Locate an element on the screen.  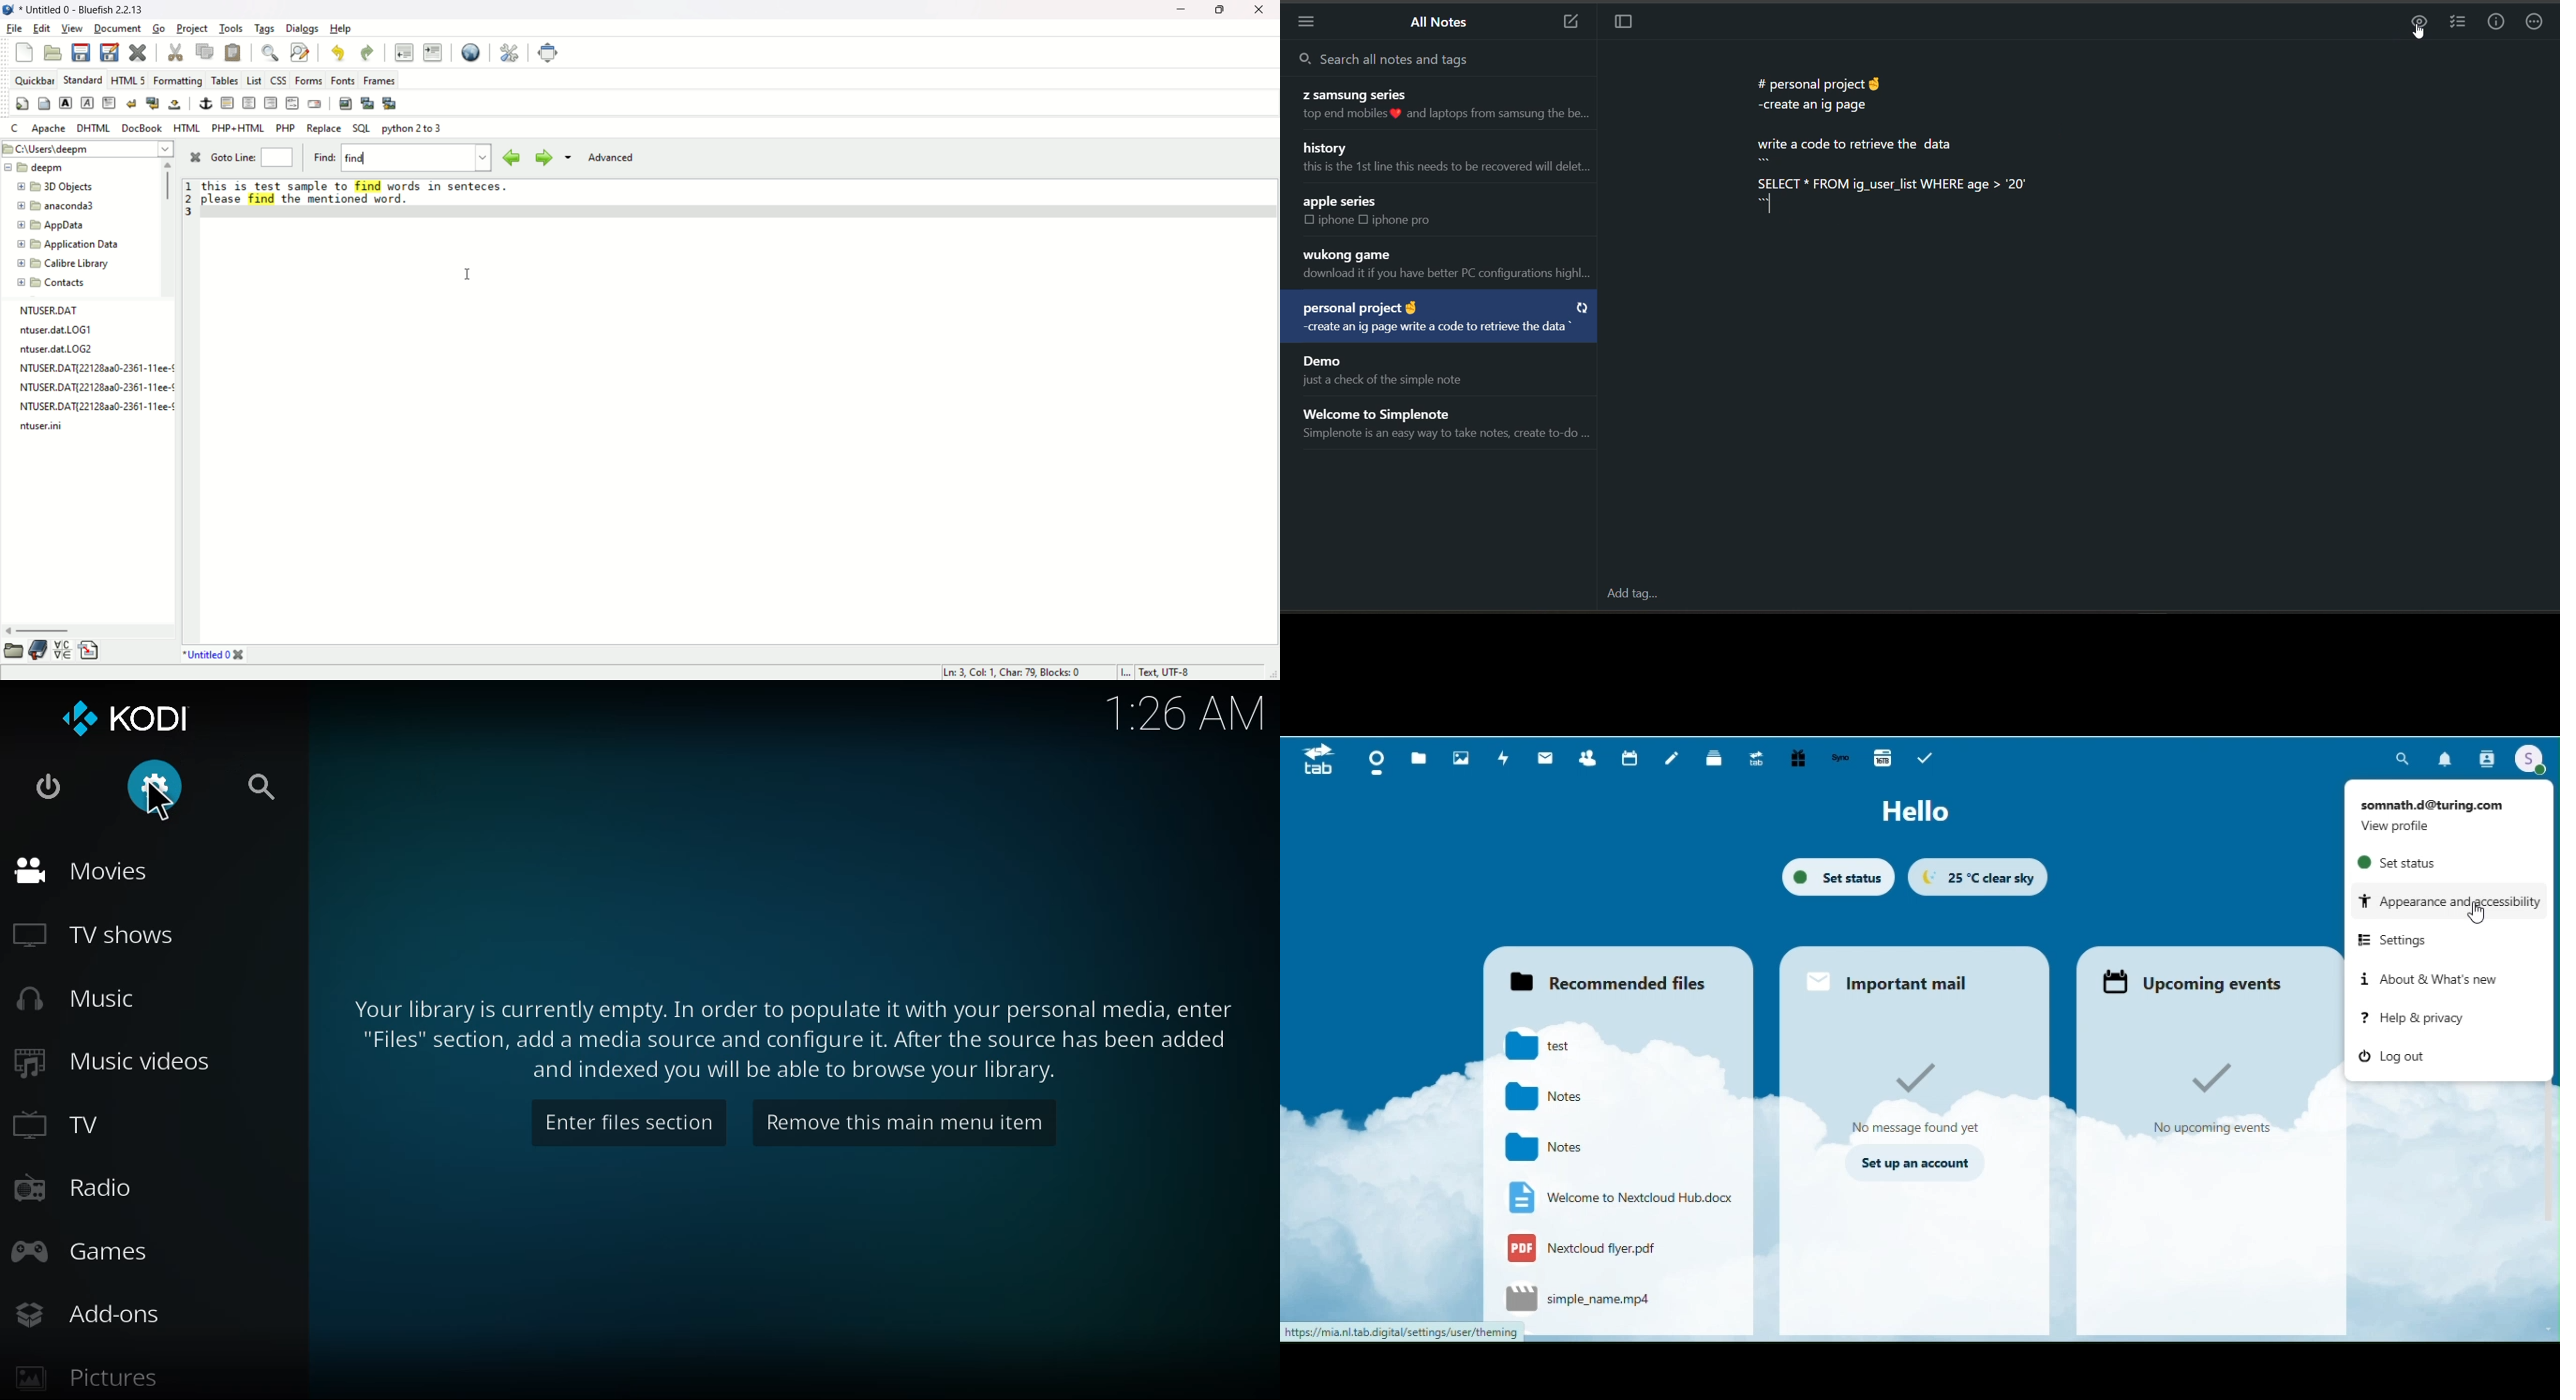
add-ons is located at coordinates (94, 1315).